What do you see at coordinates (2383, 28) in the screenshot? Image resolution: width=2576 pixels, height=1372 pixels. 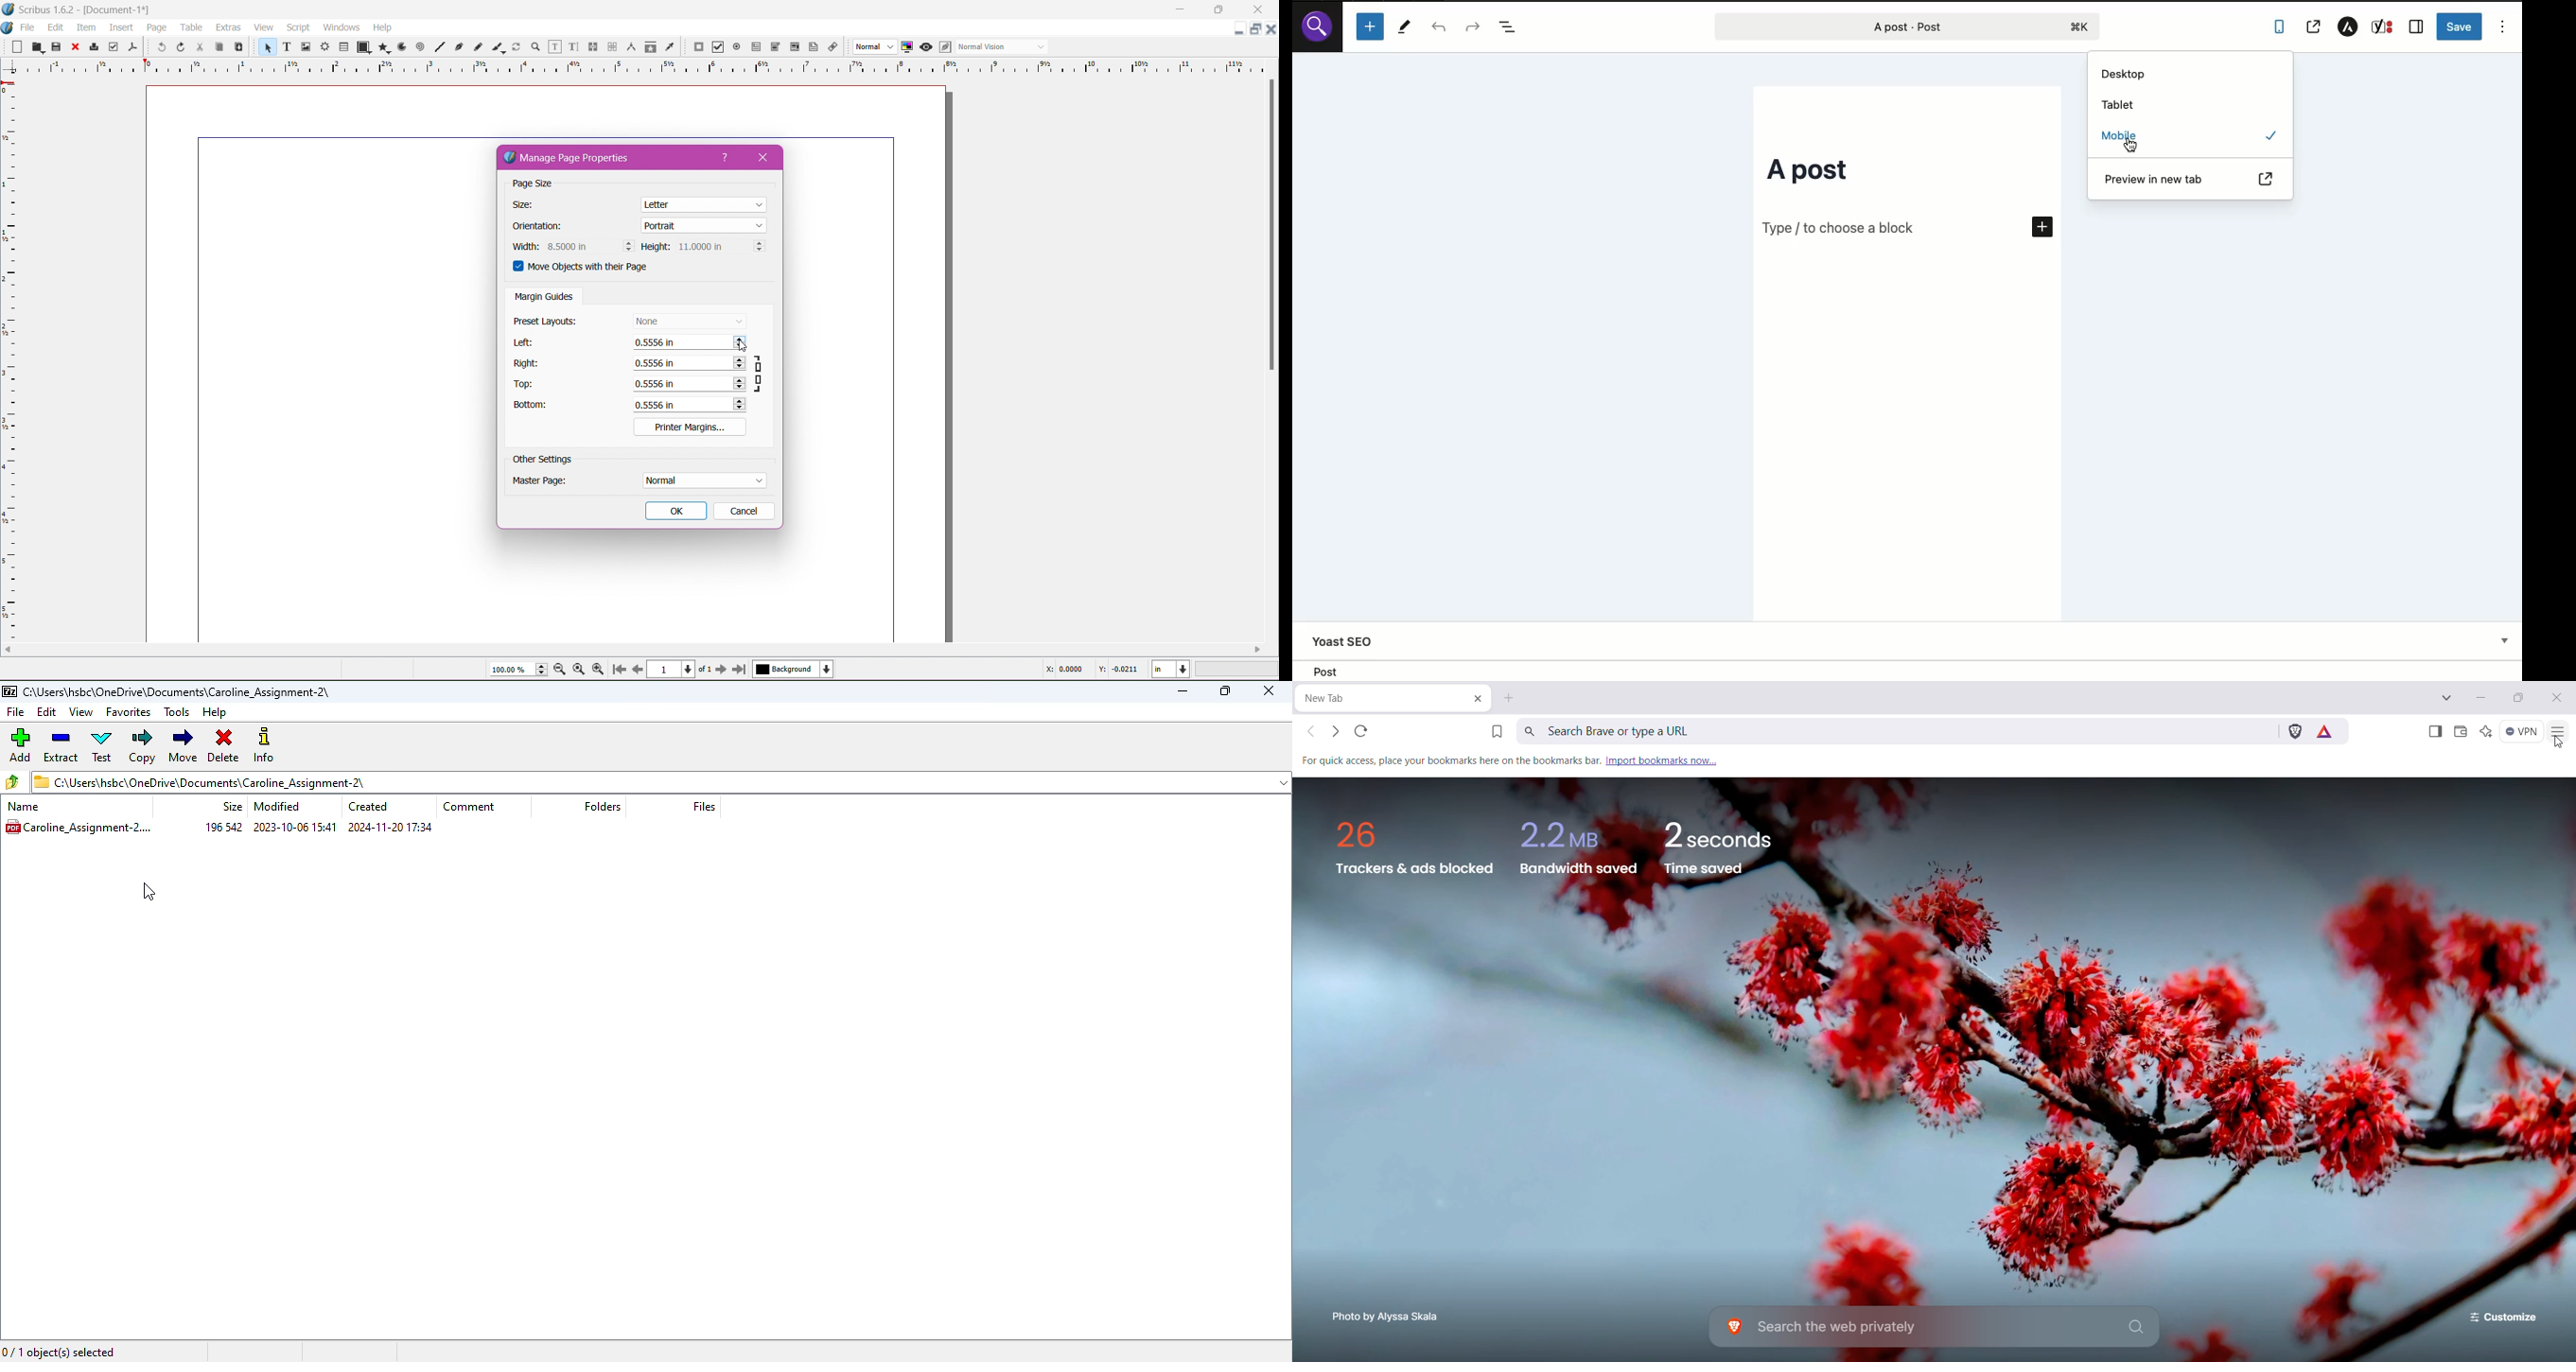 I see `Yoast` at bounding box center [2383, 28].